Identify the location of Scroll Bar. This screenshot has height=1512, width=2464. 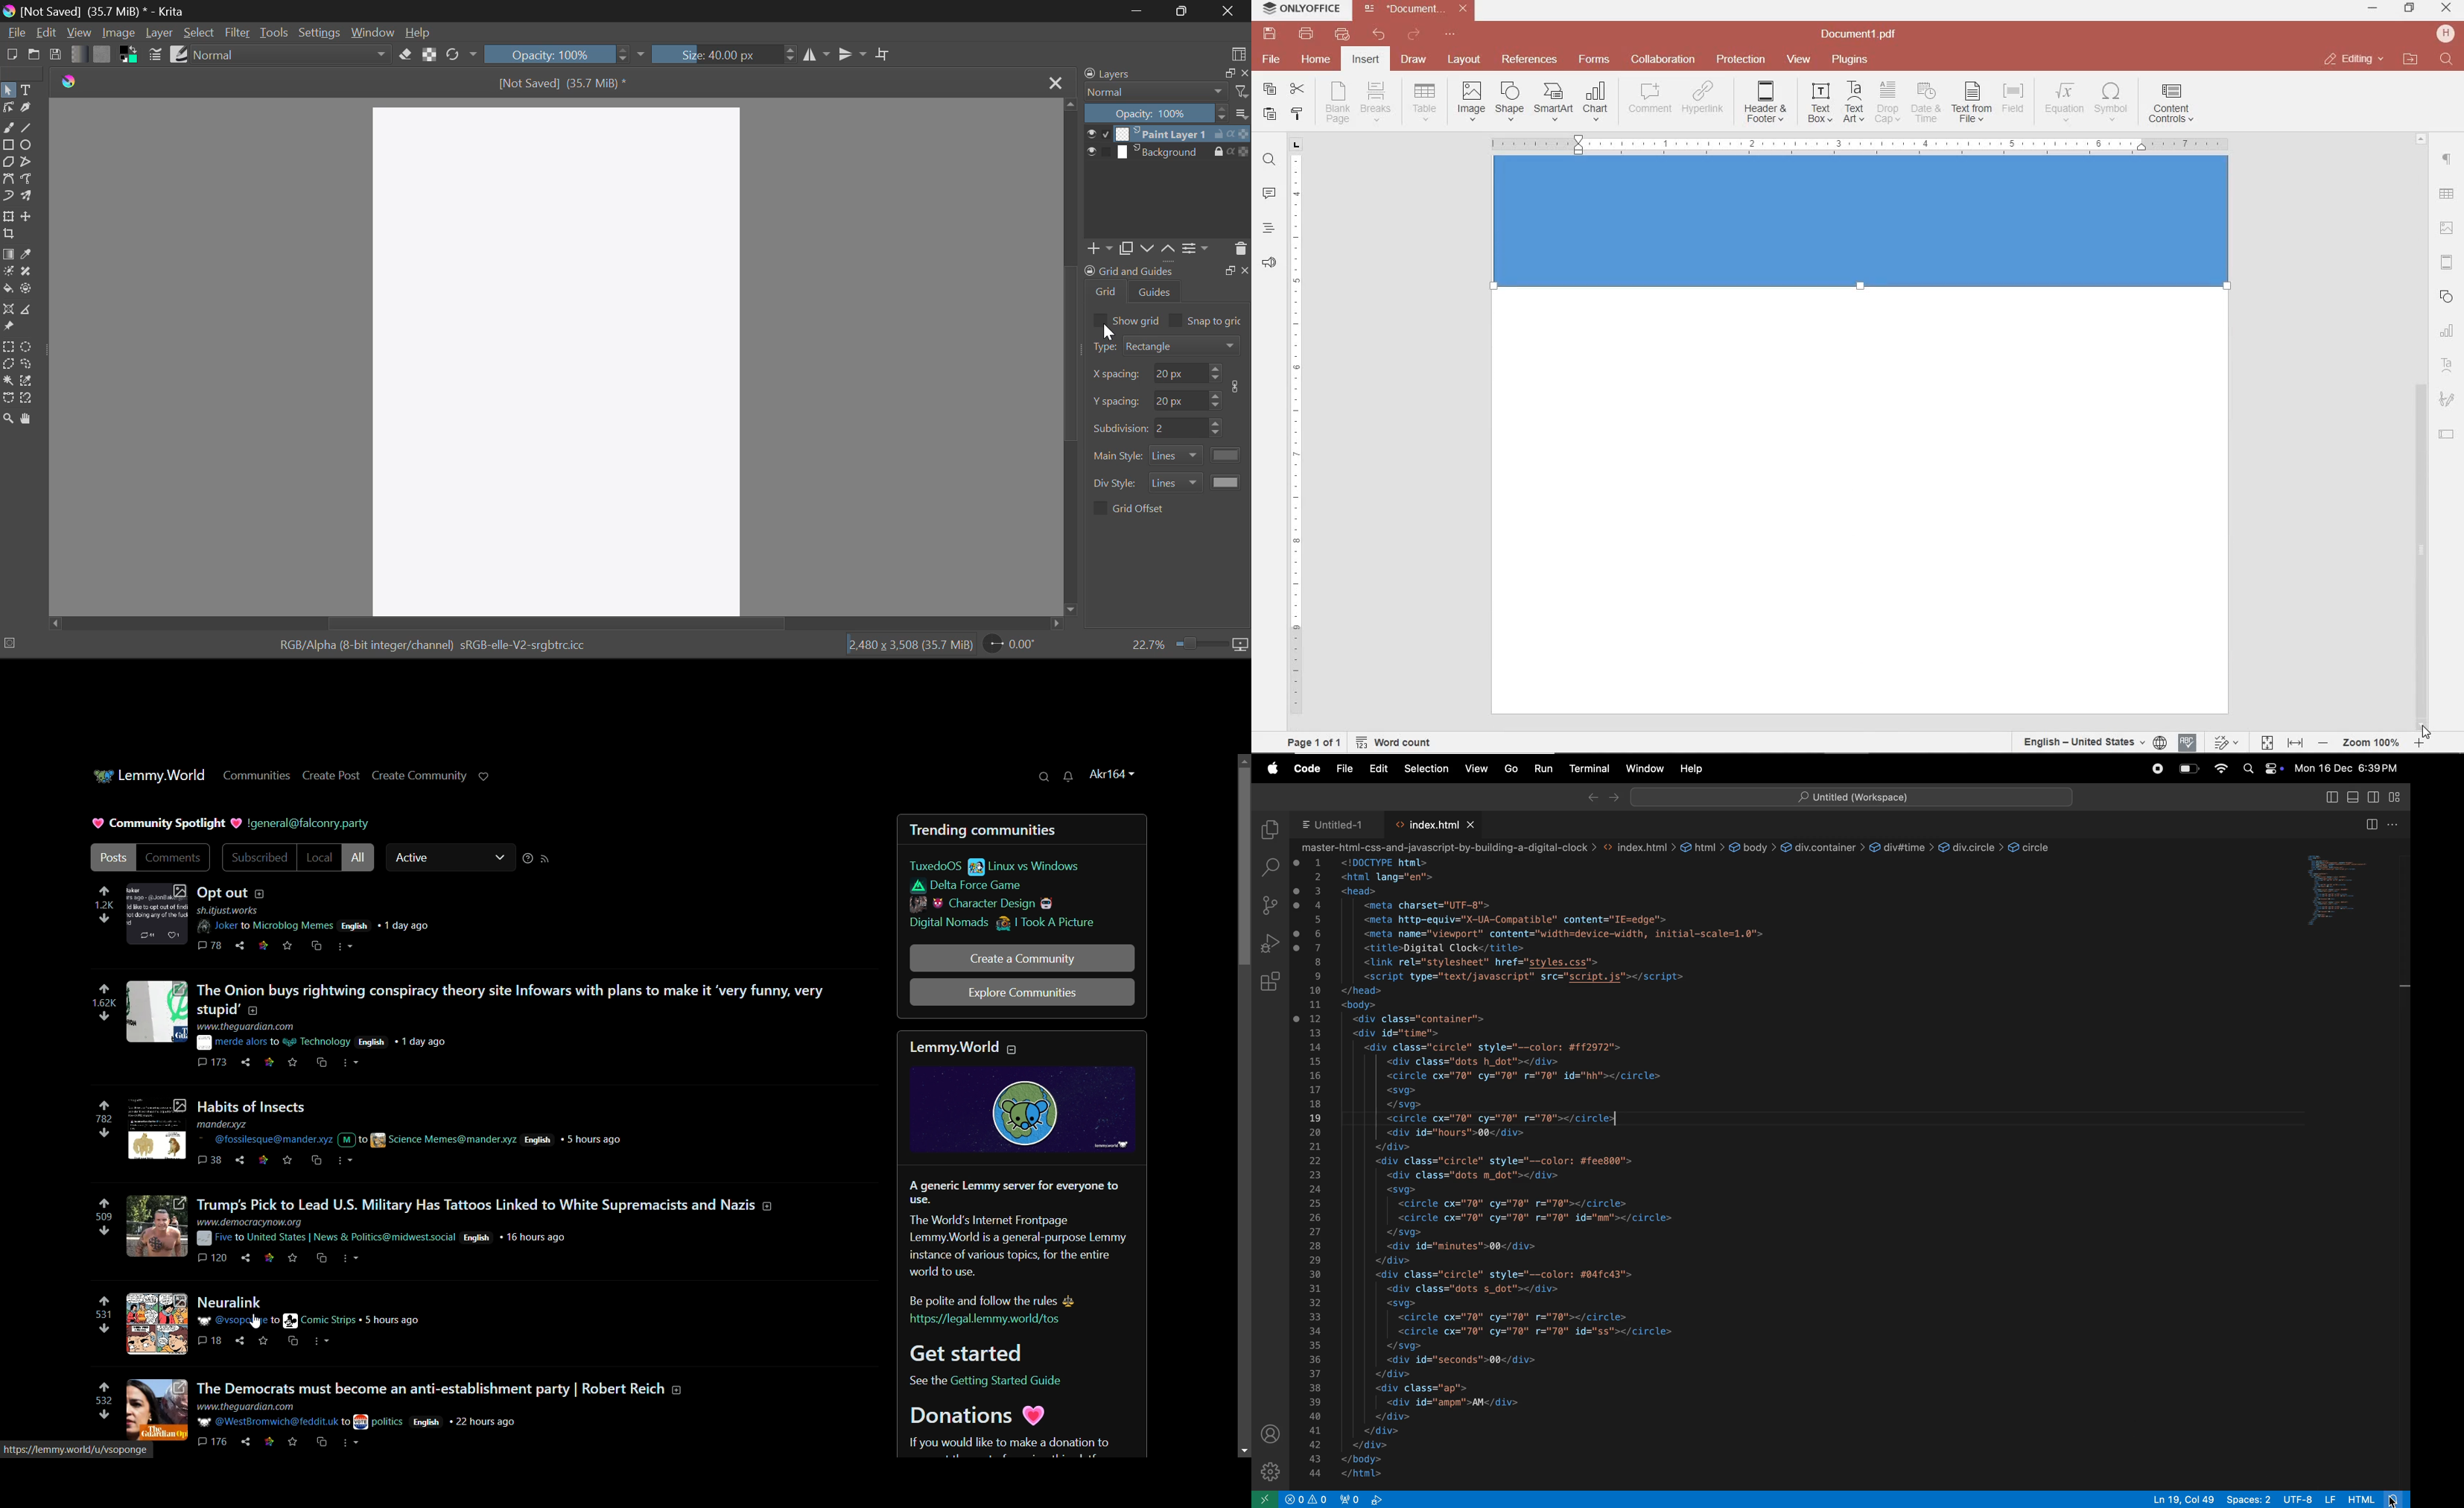
(1070, 357).